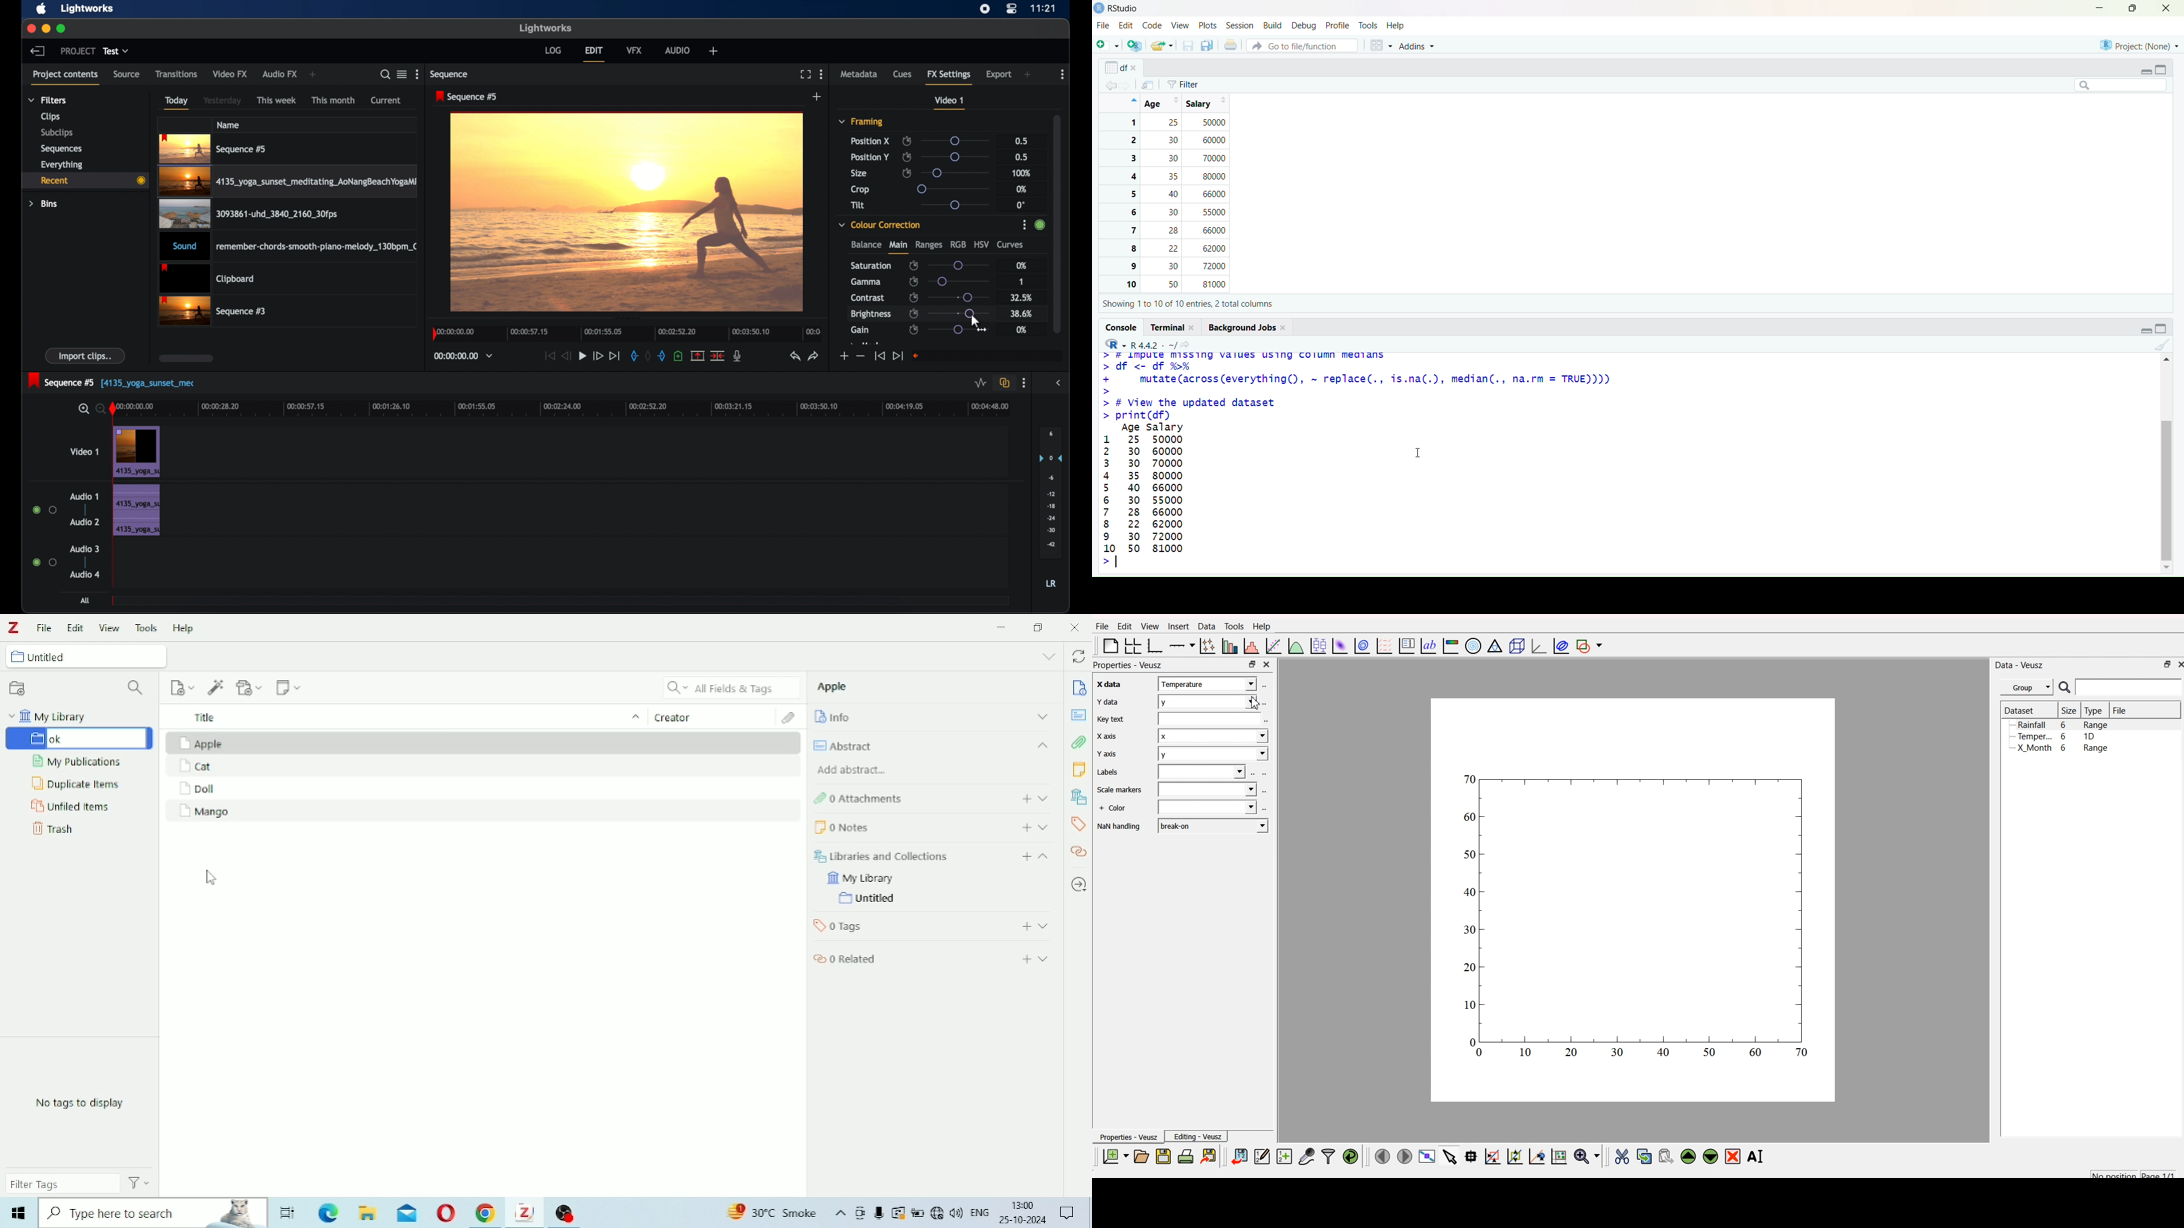 The width and height of the screenshot is (2184, 1232). Describe the element at coordinates (981, 383) in the screenshot. I see `toggle audio levels editing` at that location.